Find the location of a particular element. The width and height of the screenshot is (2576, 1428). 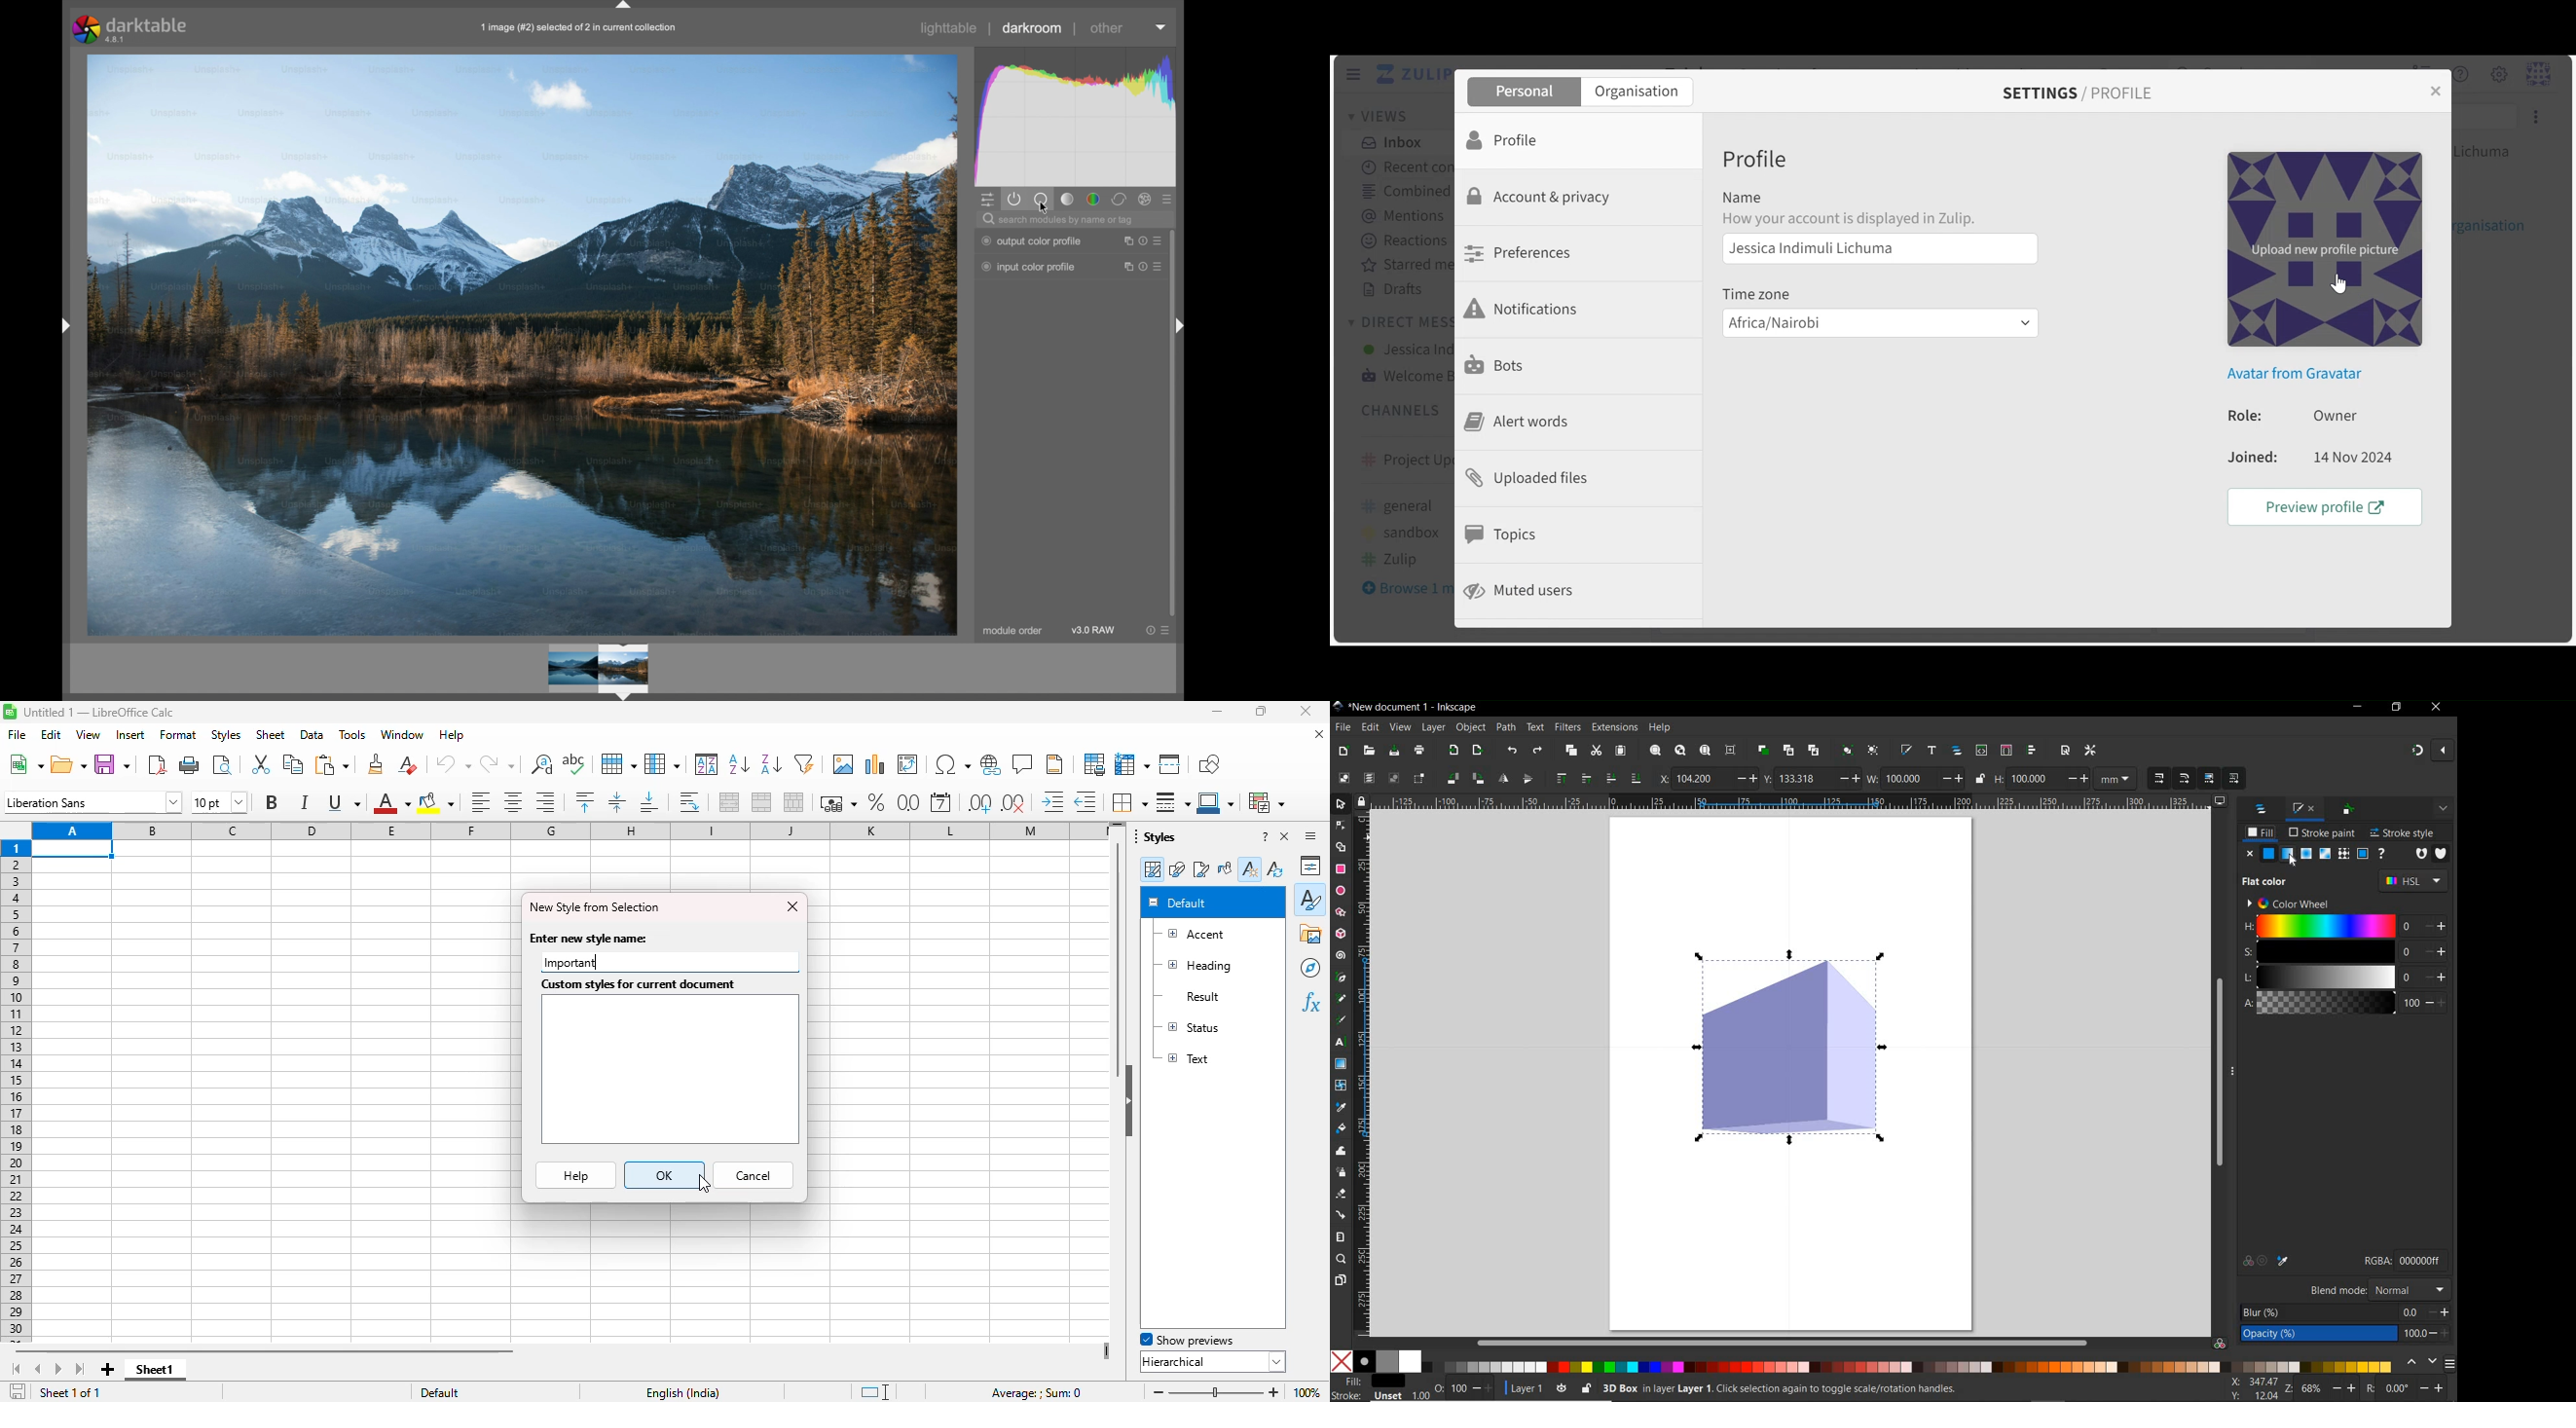

border style is located at coordinates (1173, 802).